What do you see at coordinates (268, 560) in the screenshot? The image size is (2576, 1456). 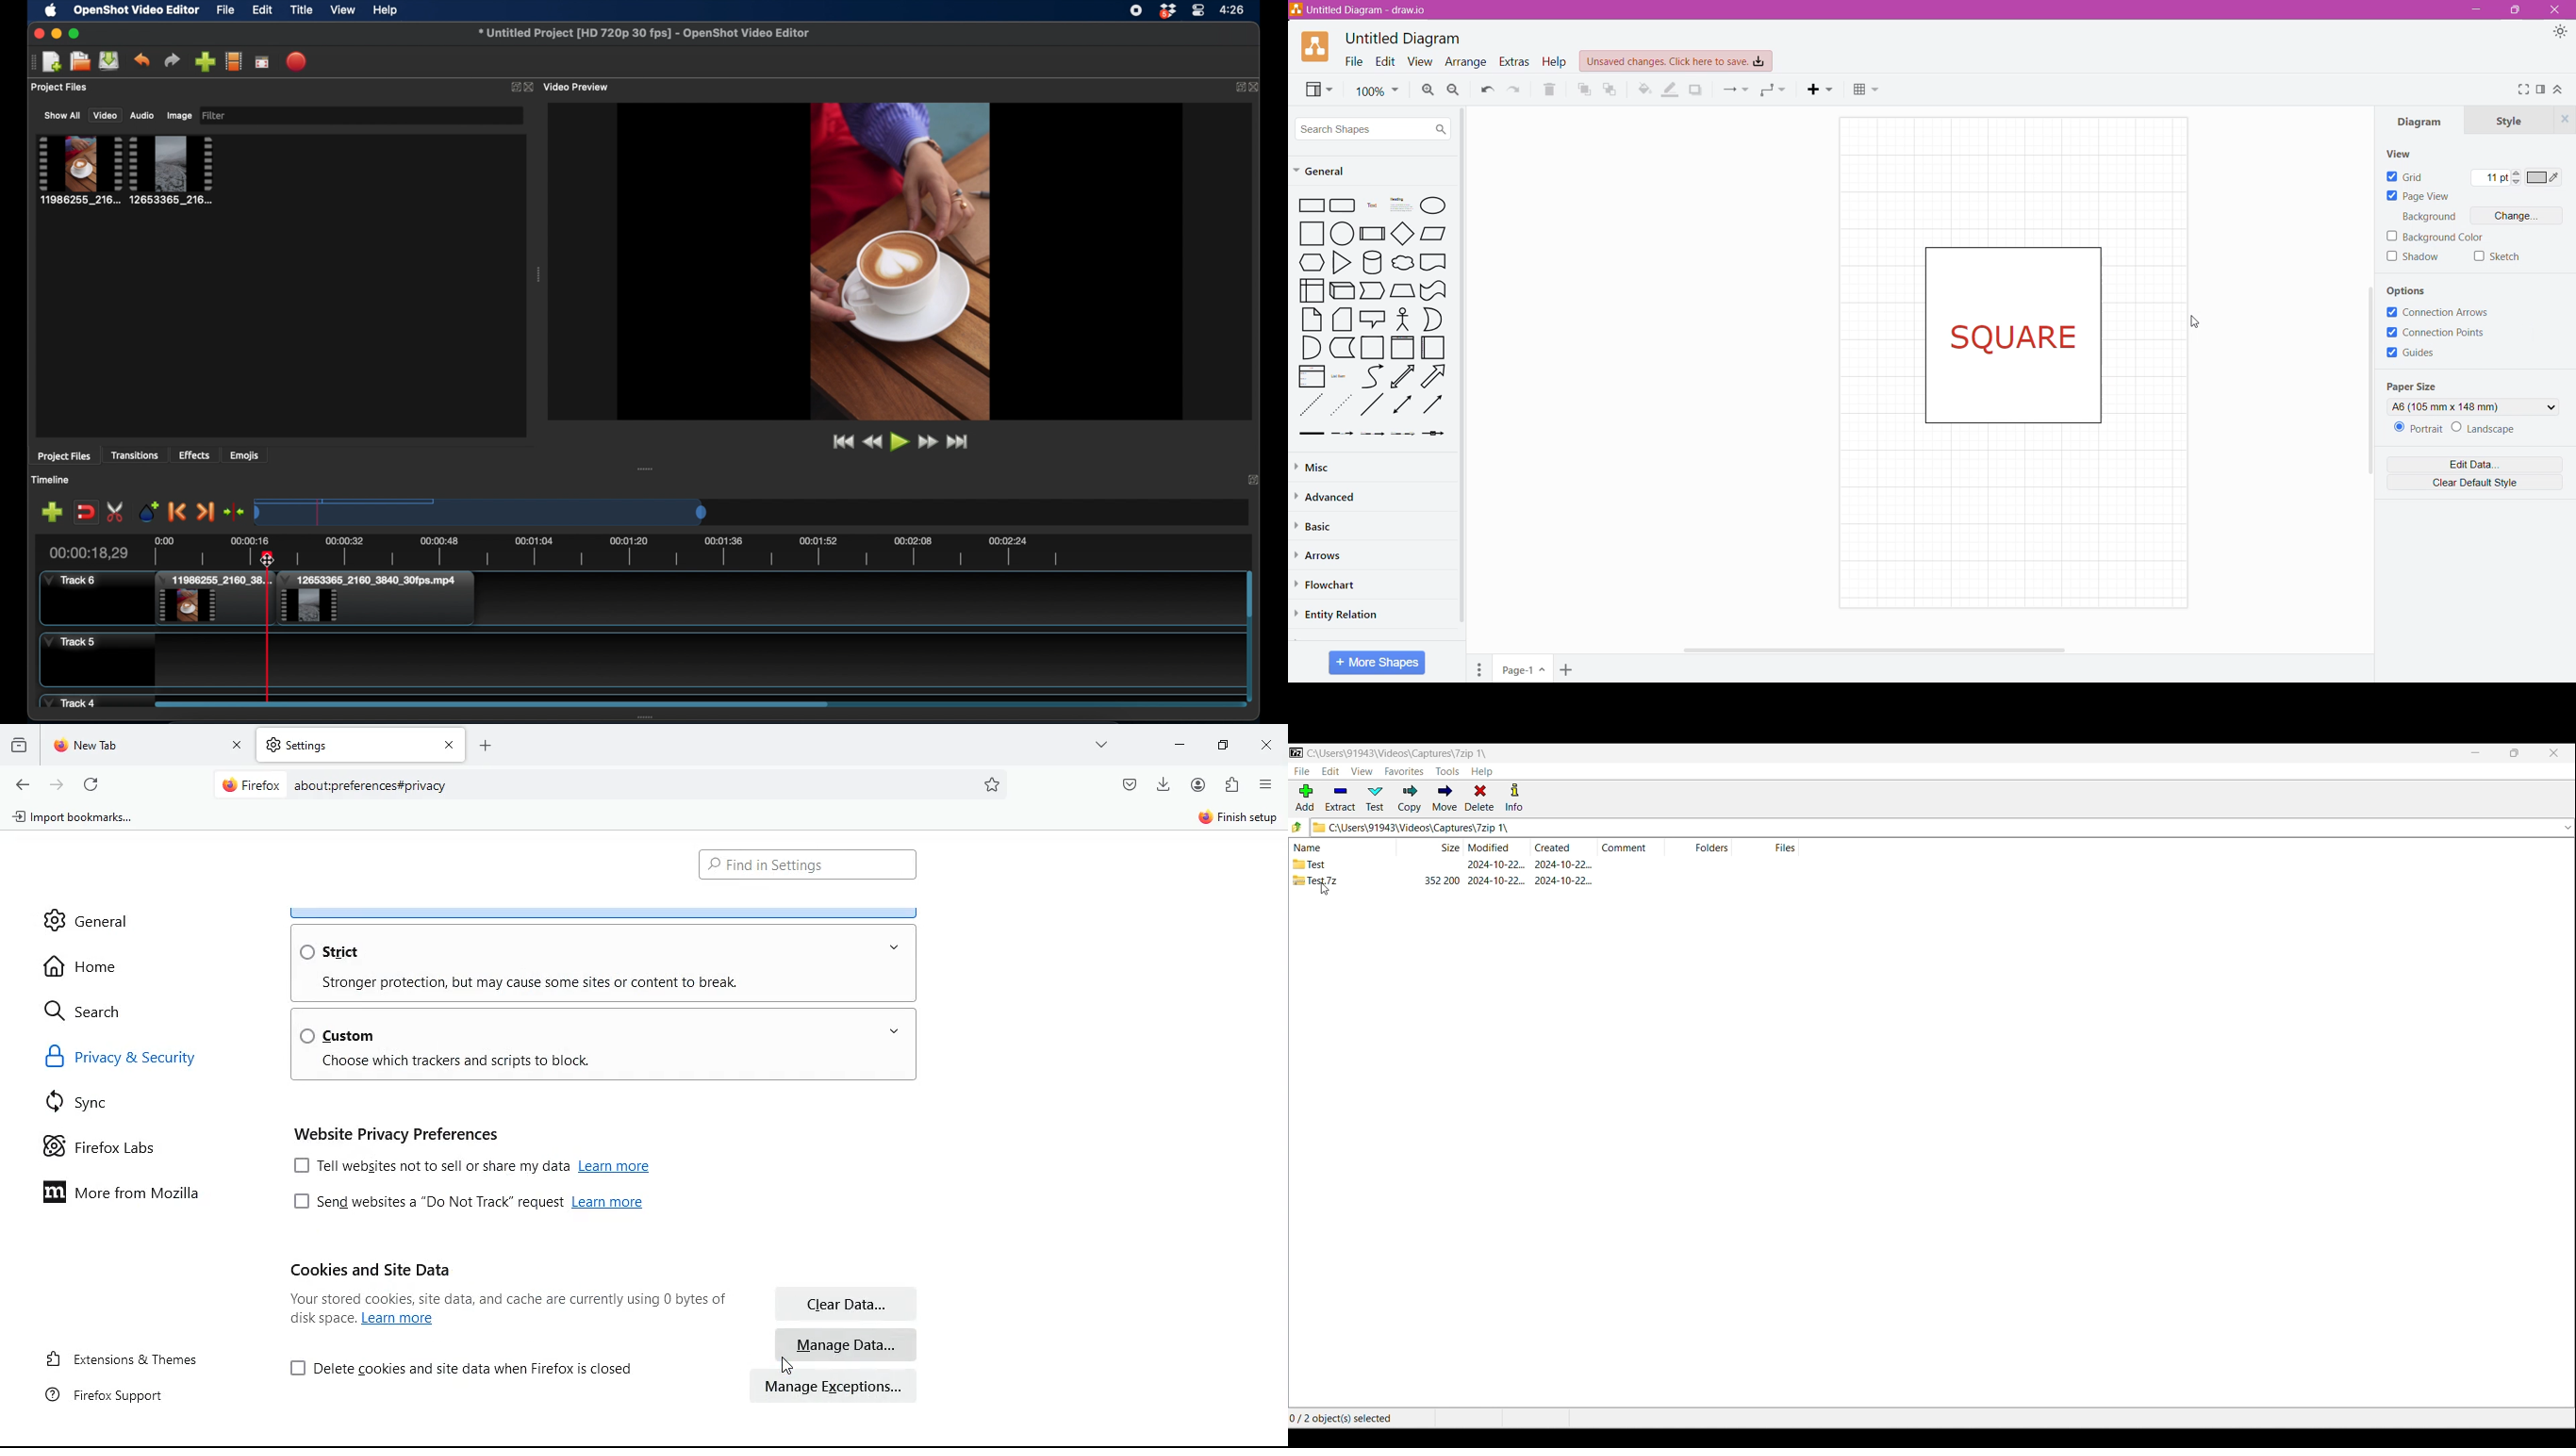 I see `cursor` at bounding box center [268, 560].